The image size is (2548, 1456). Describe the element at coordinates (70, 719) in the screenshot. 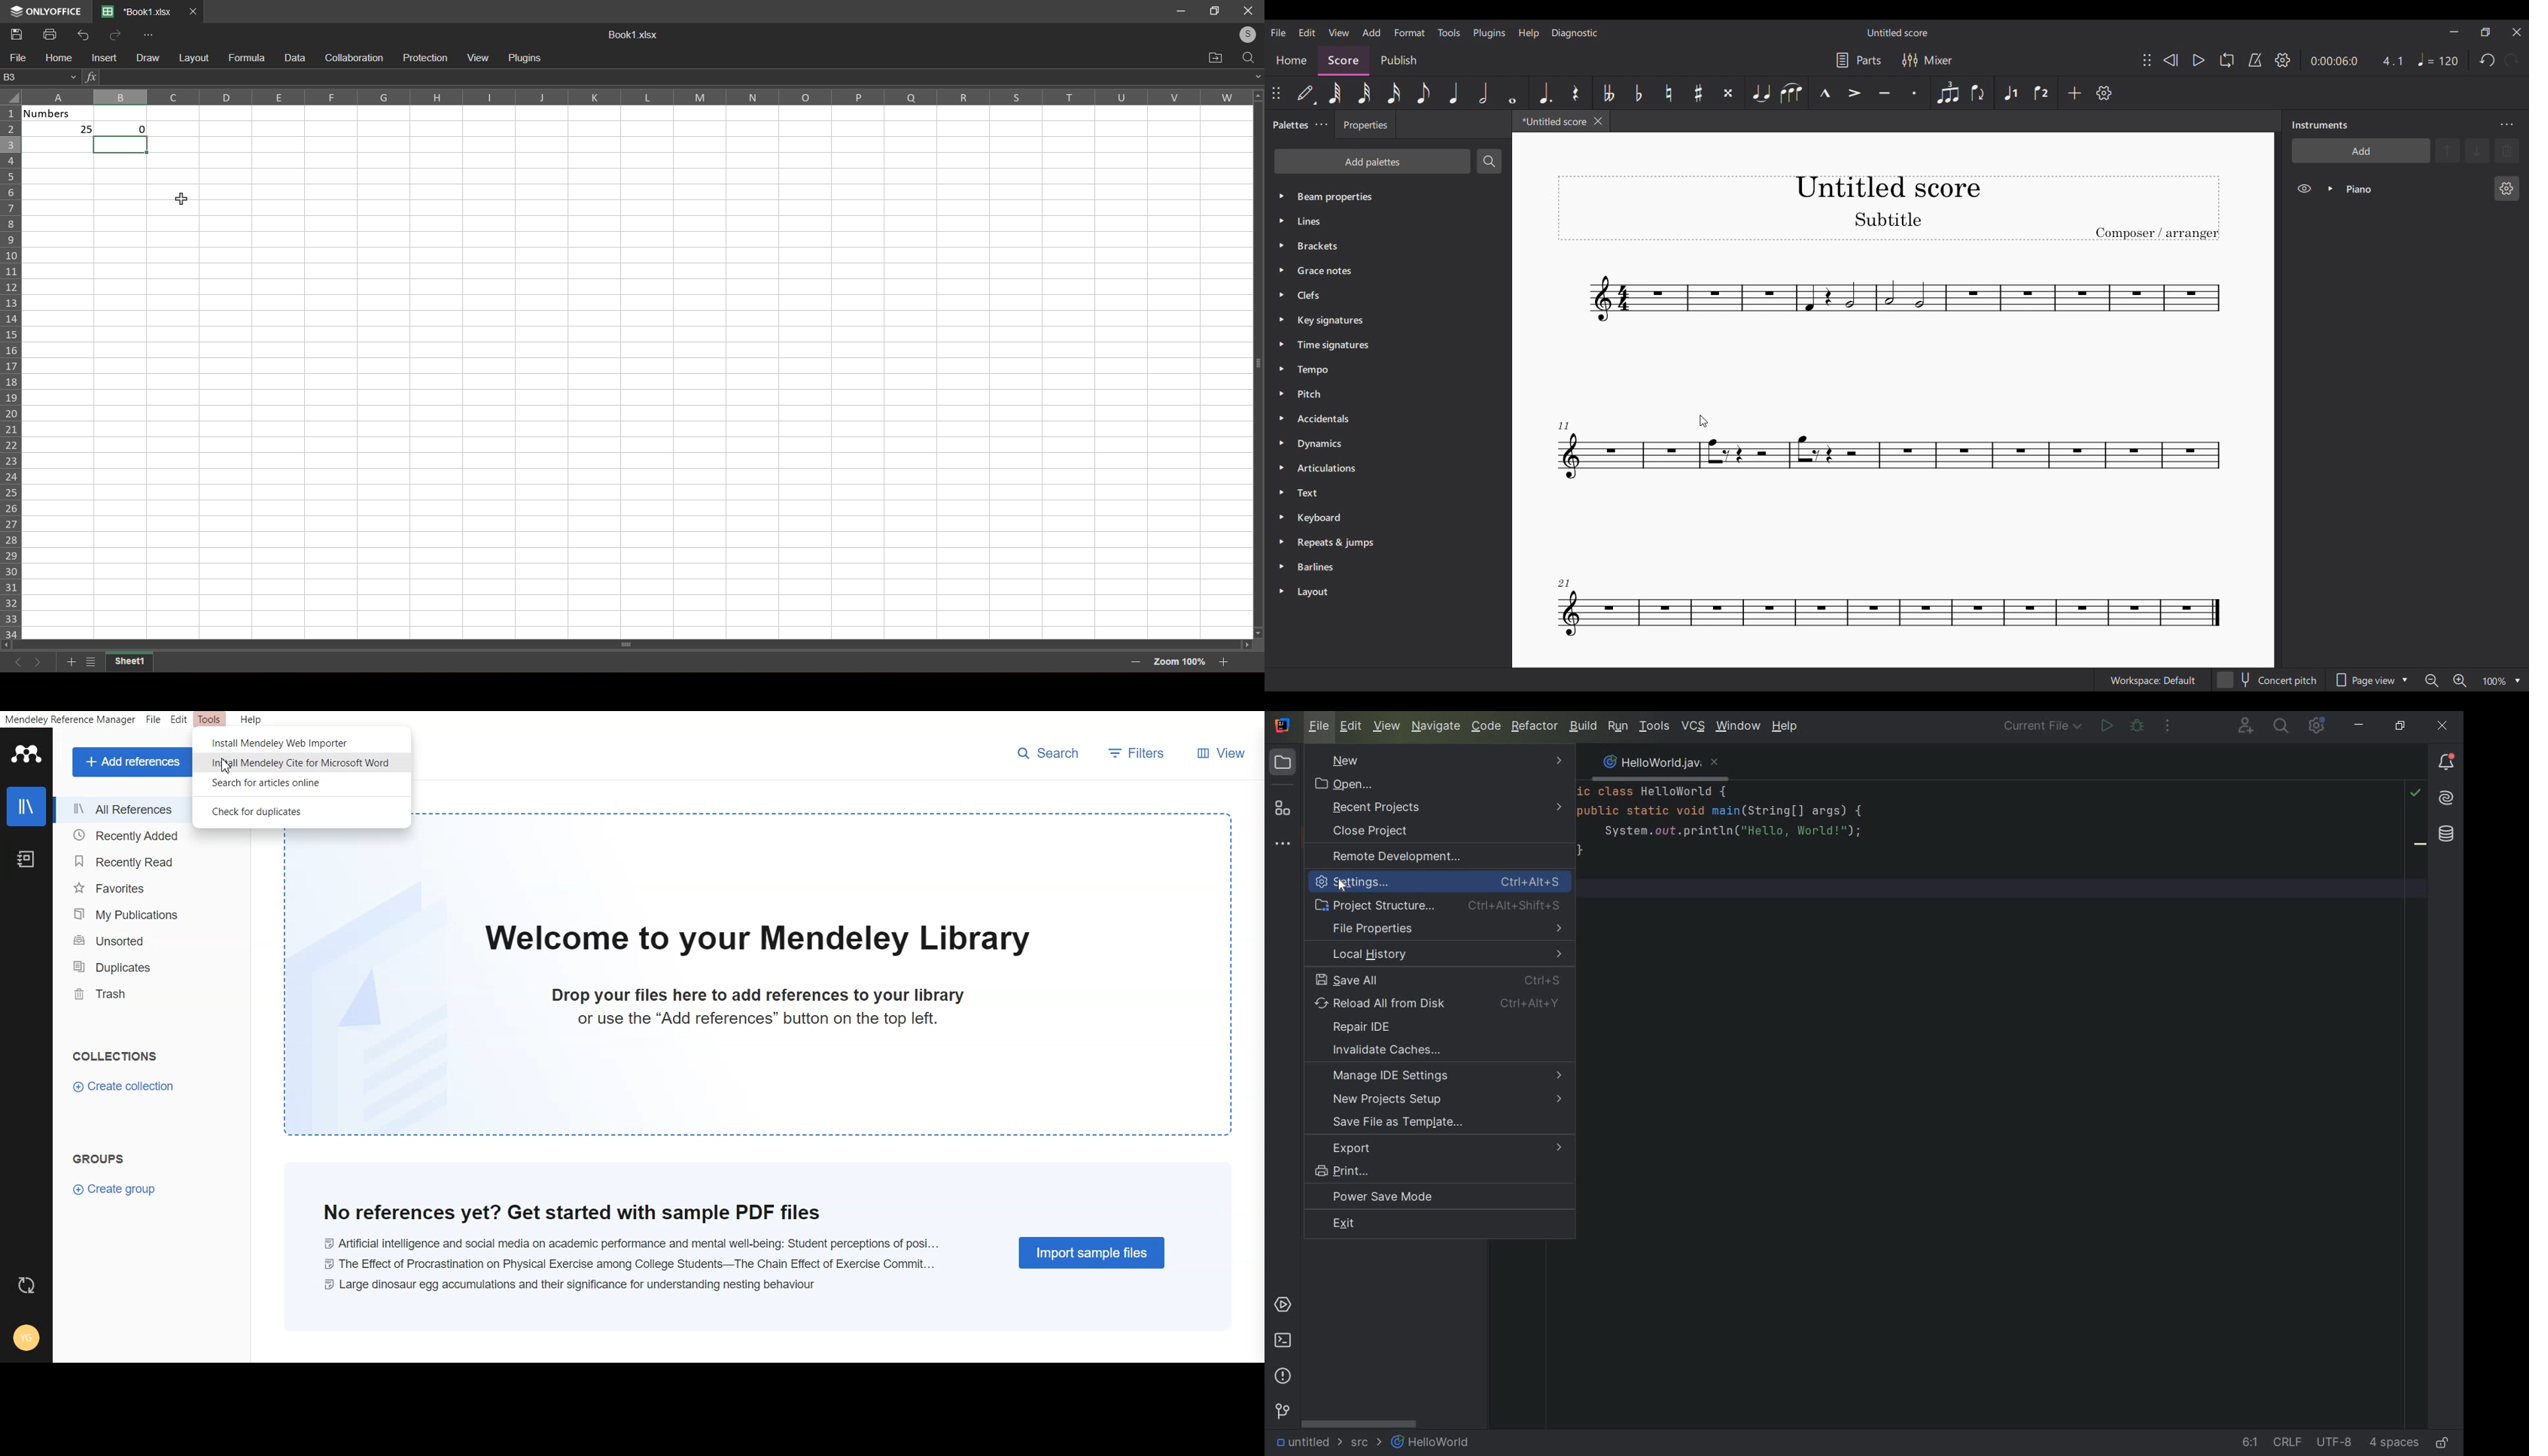

I see `Mendeley Reference Manager` at that location.